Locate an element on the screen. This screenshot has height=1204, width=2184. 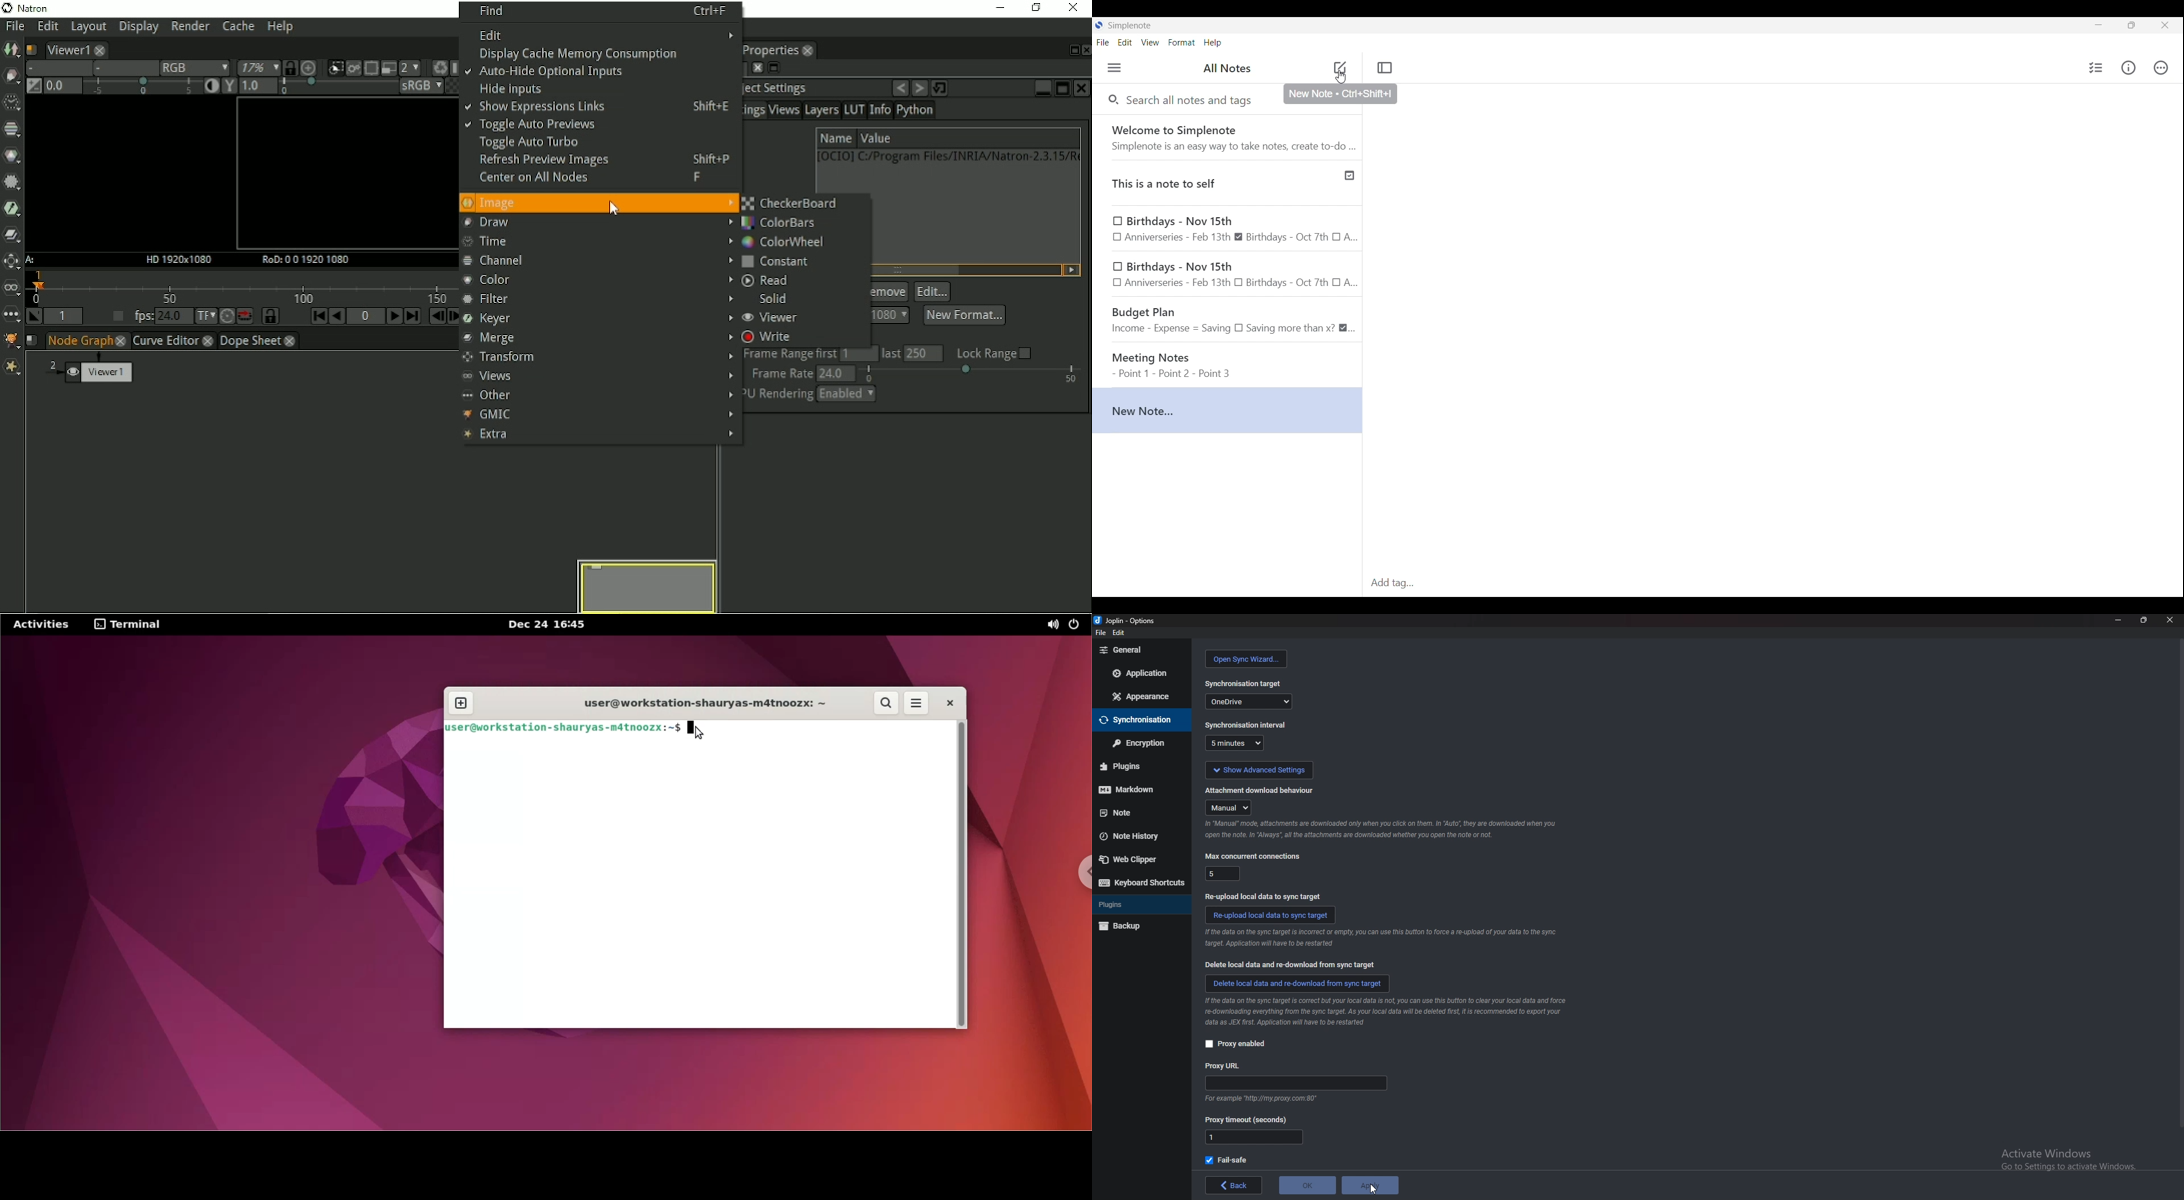
Colorbars is located at coordinates (784, 222).